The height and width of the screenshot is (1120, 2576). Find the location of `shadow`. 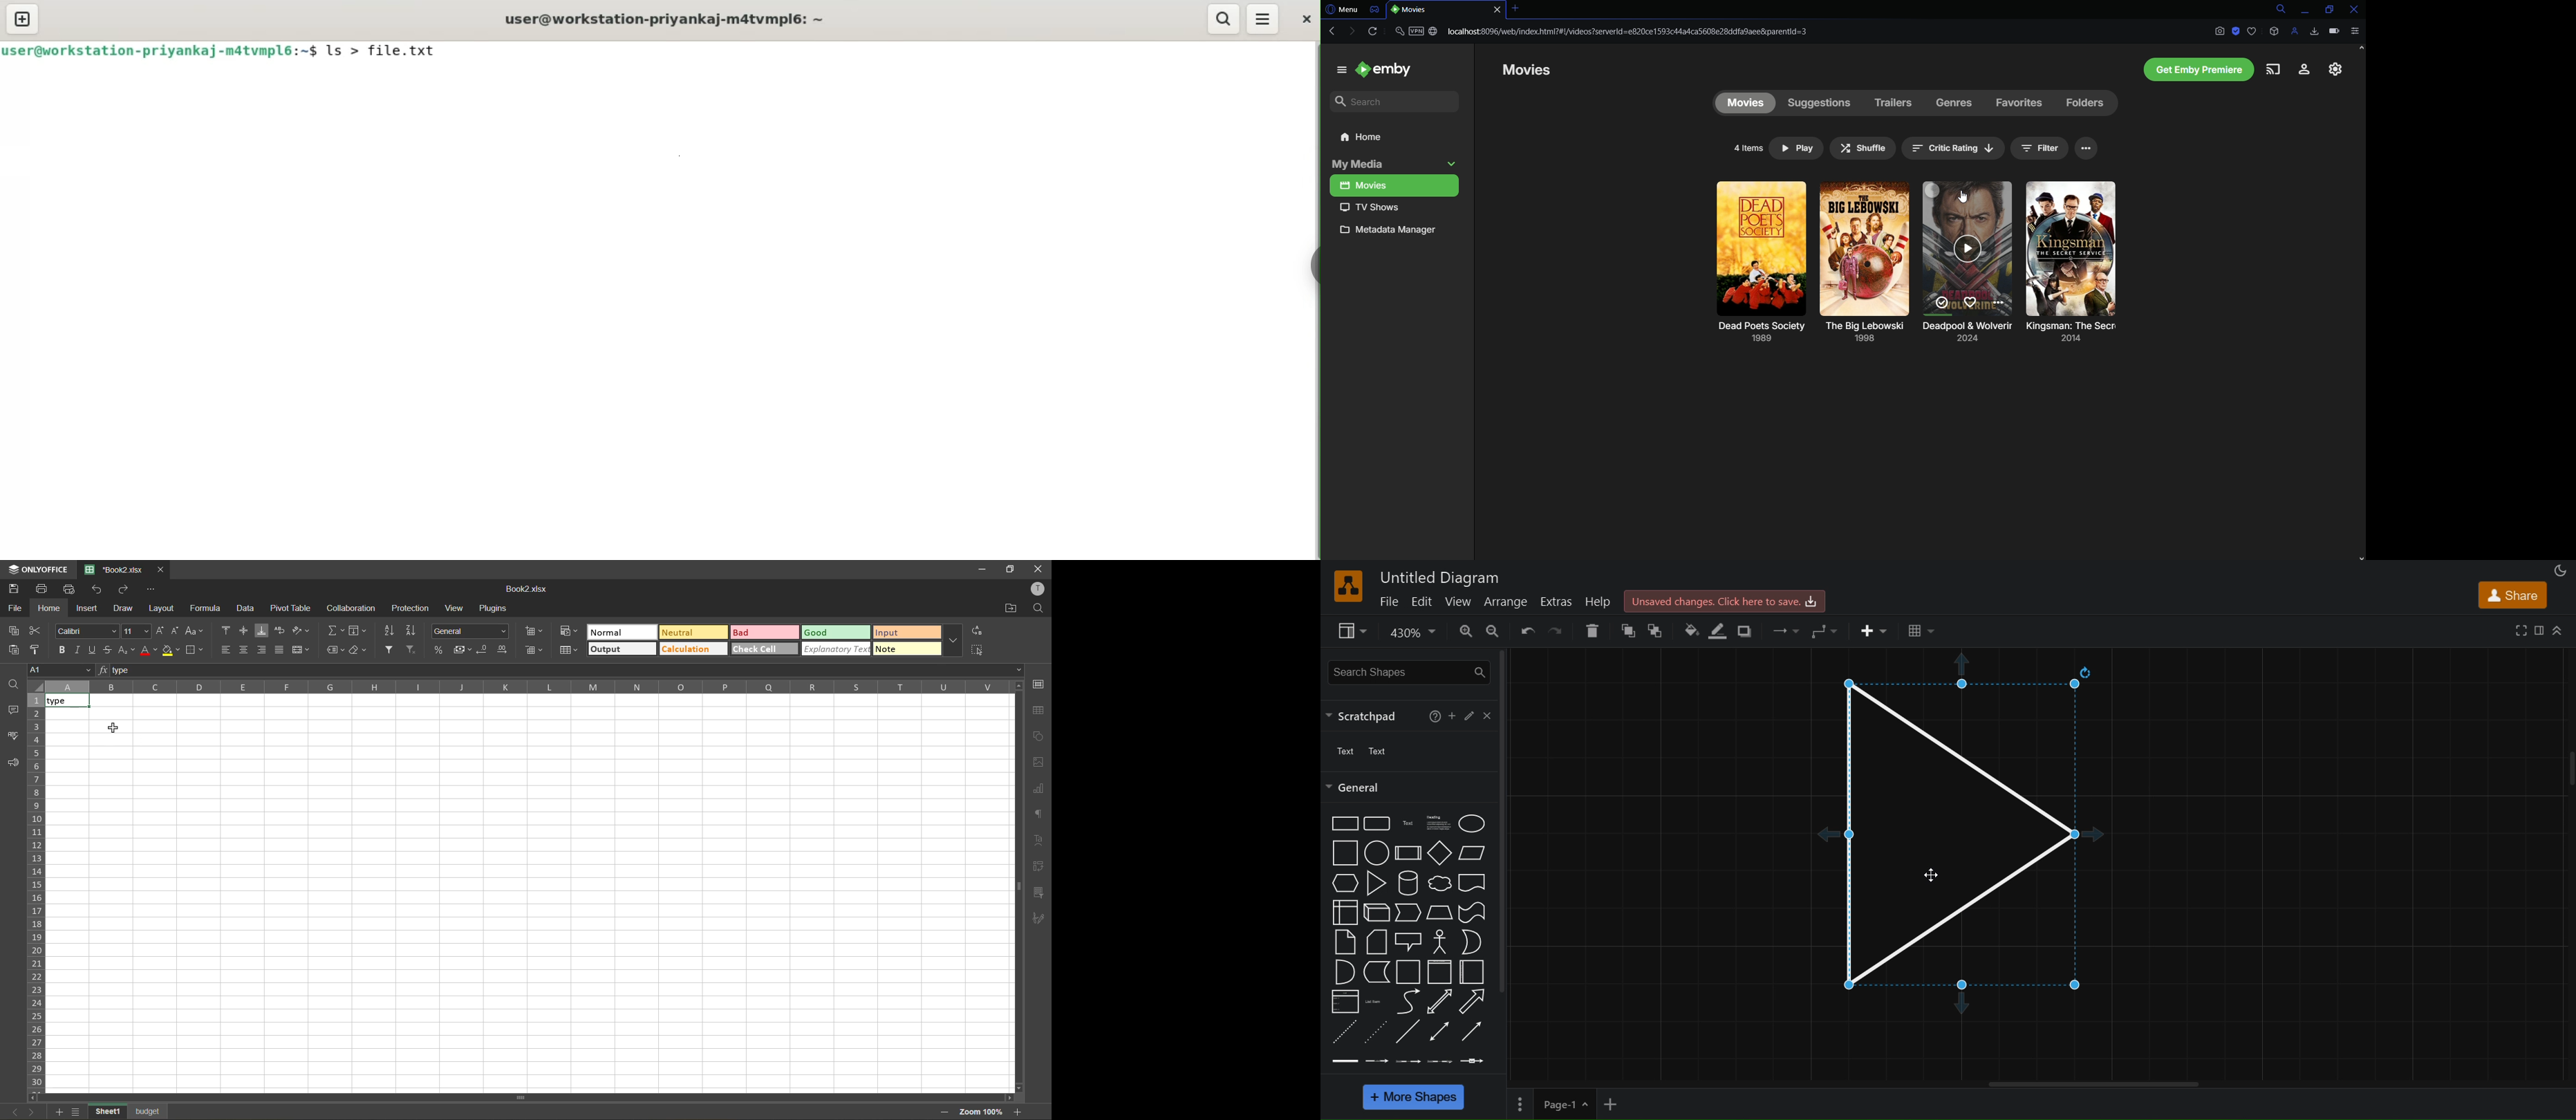

shadow is located at coordinates (1749, 631).